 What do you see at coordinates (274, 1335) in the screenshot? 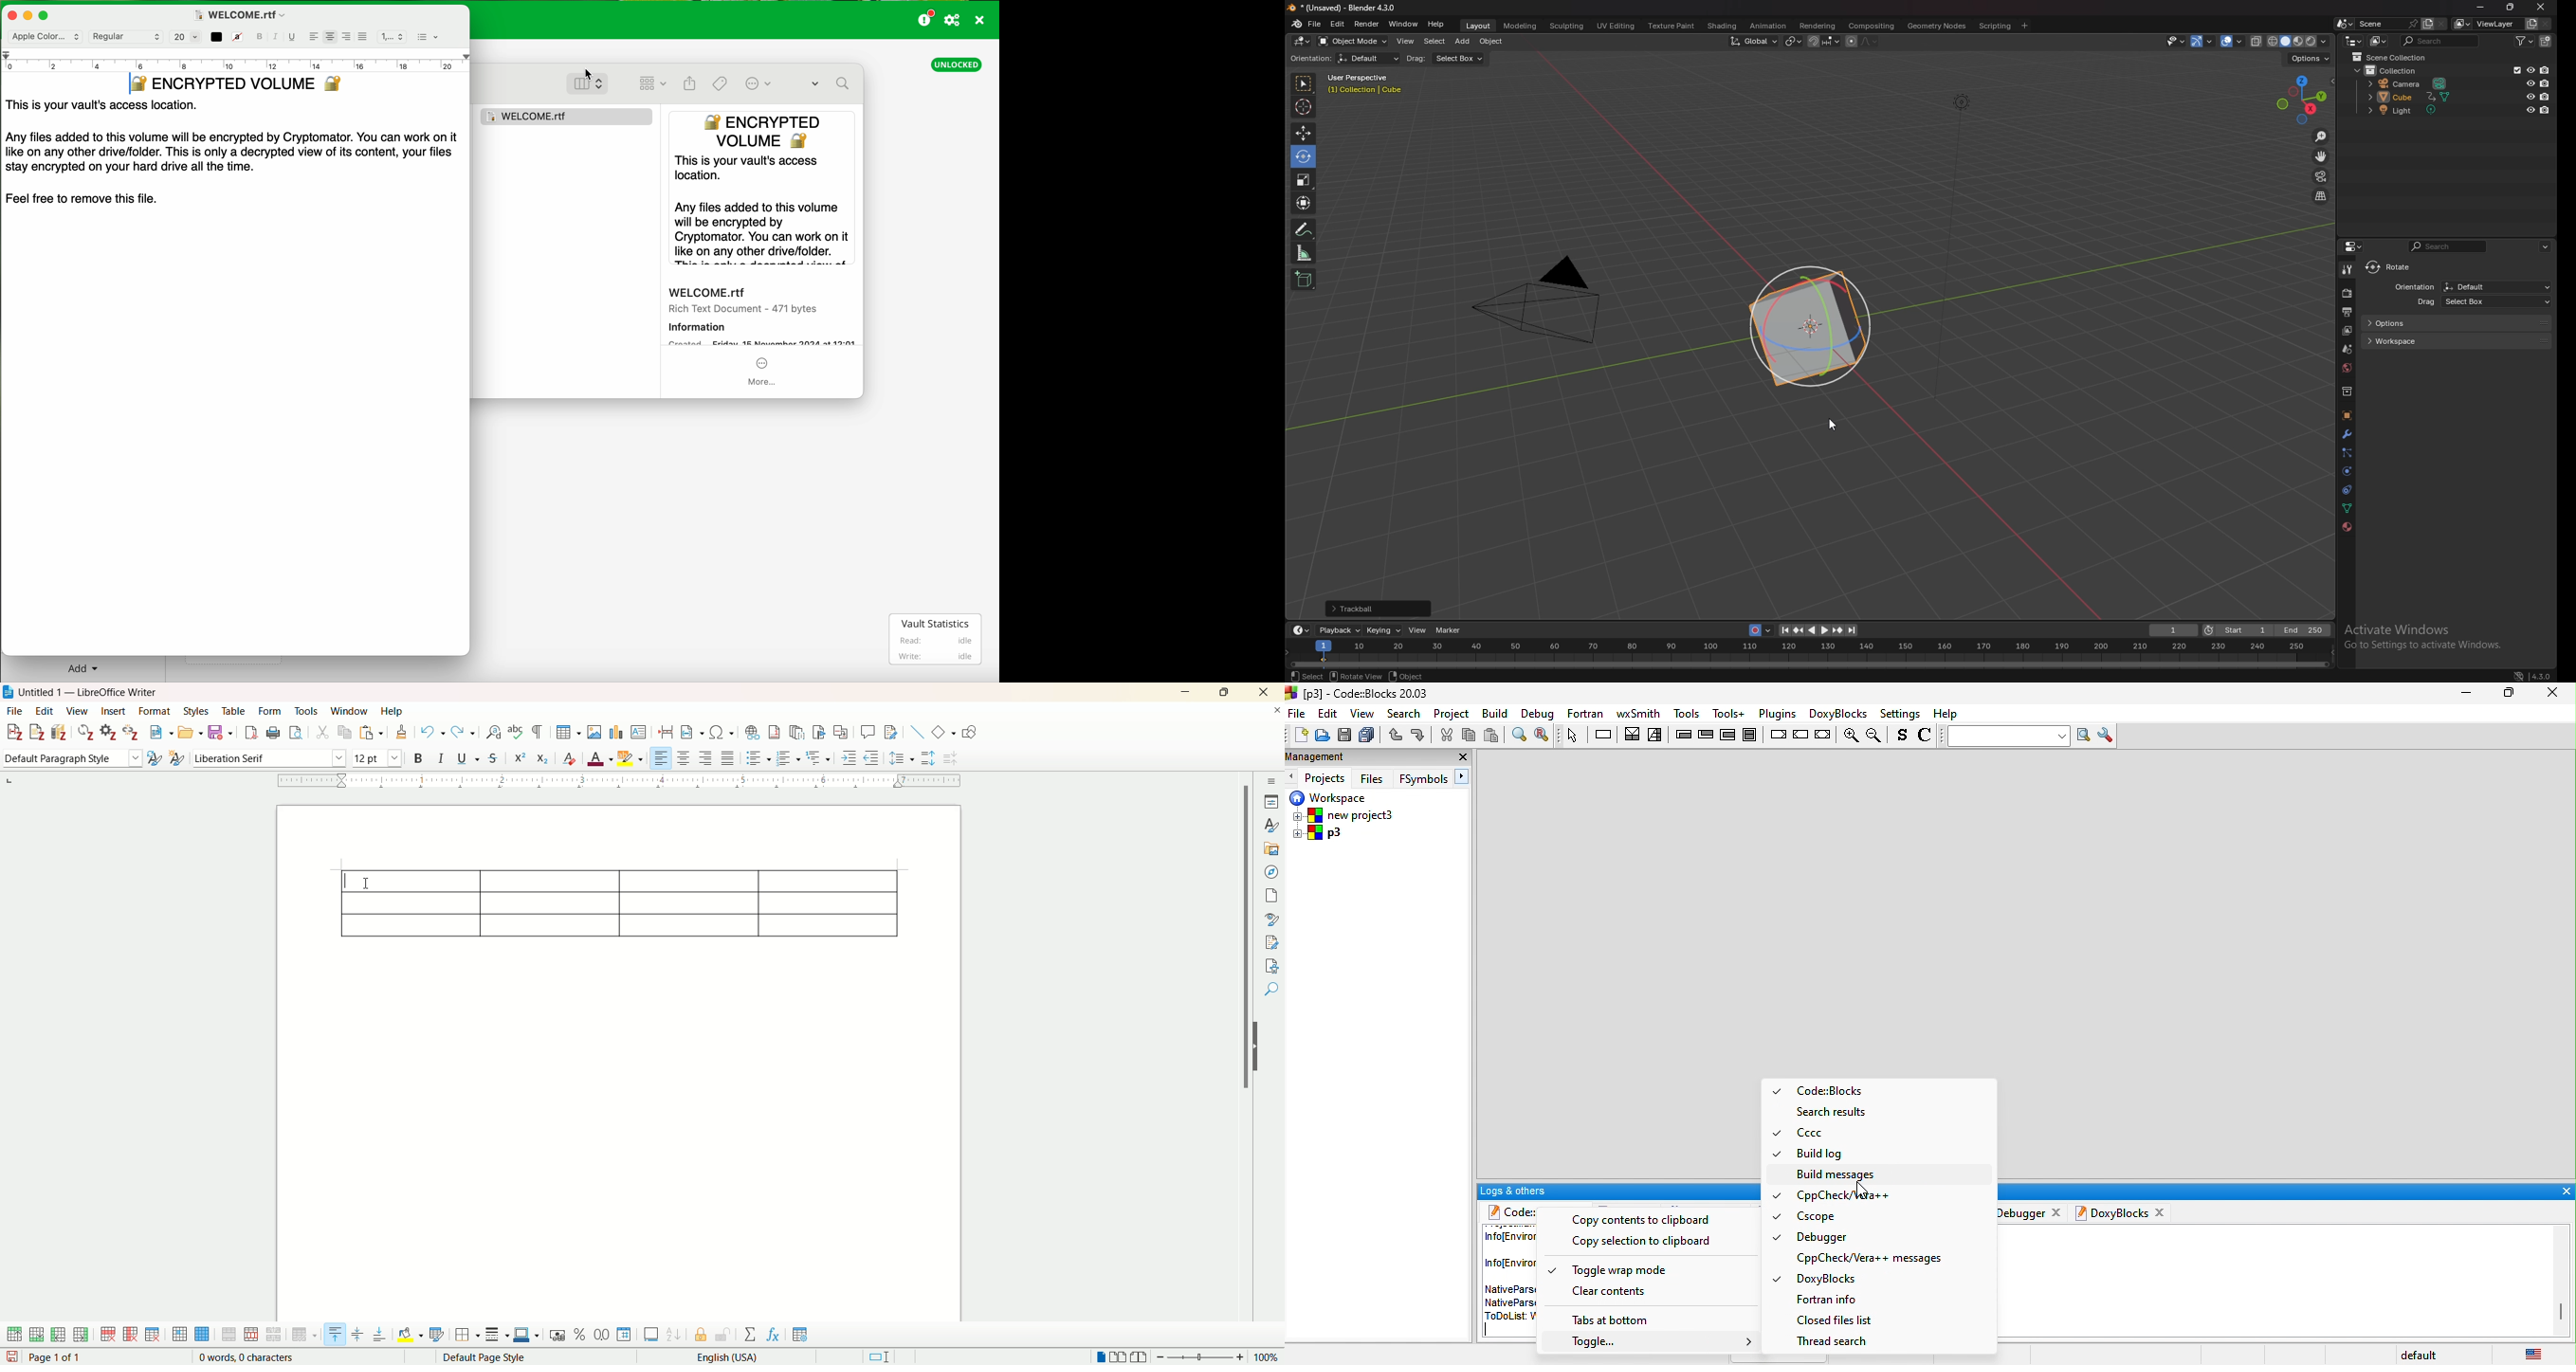
I see `split table` at bounding box center [274, 1335].